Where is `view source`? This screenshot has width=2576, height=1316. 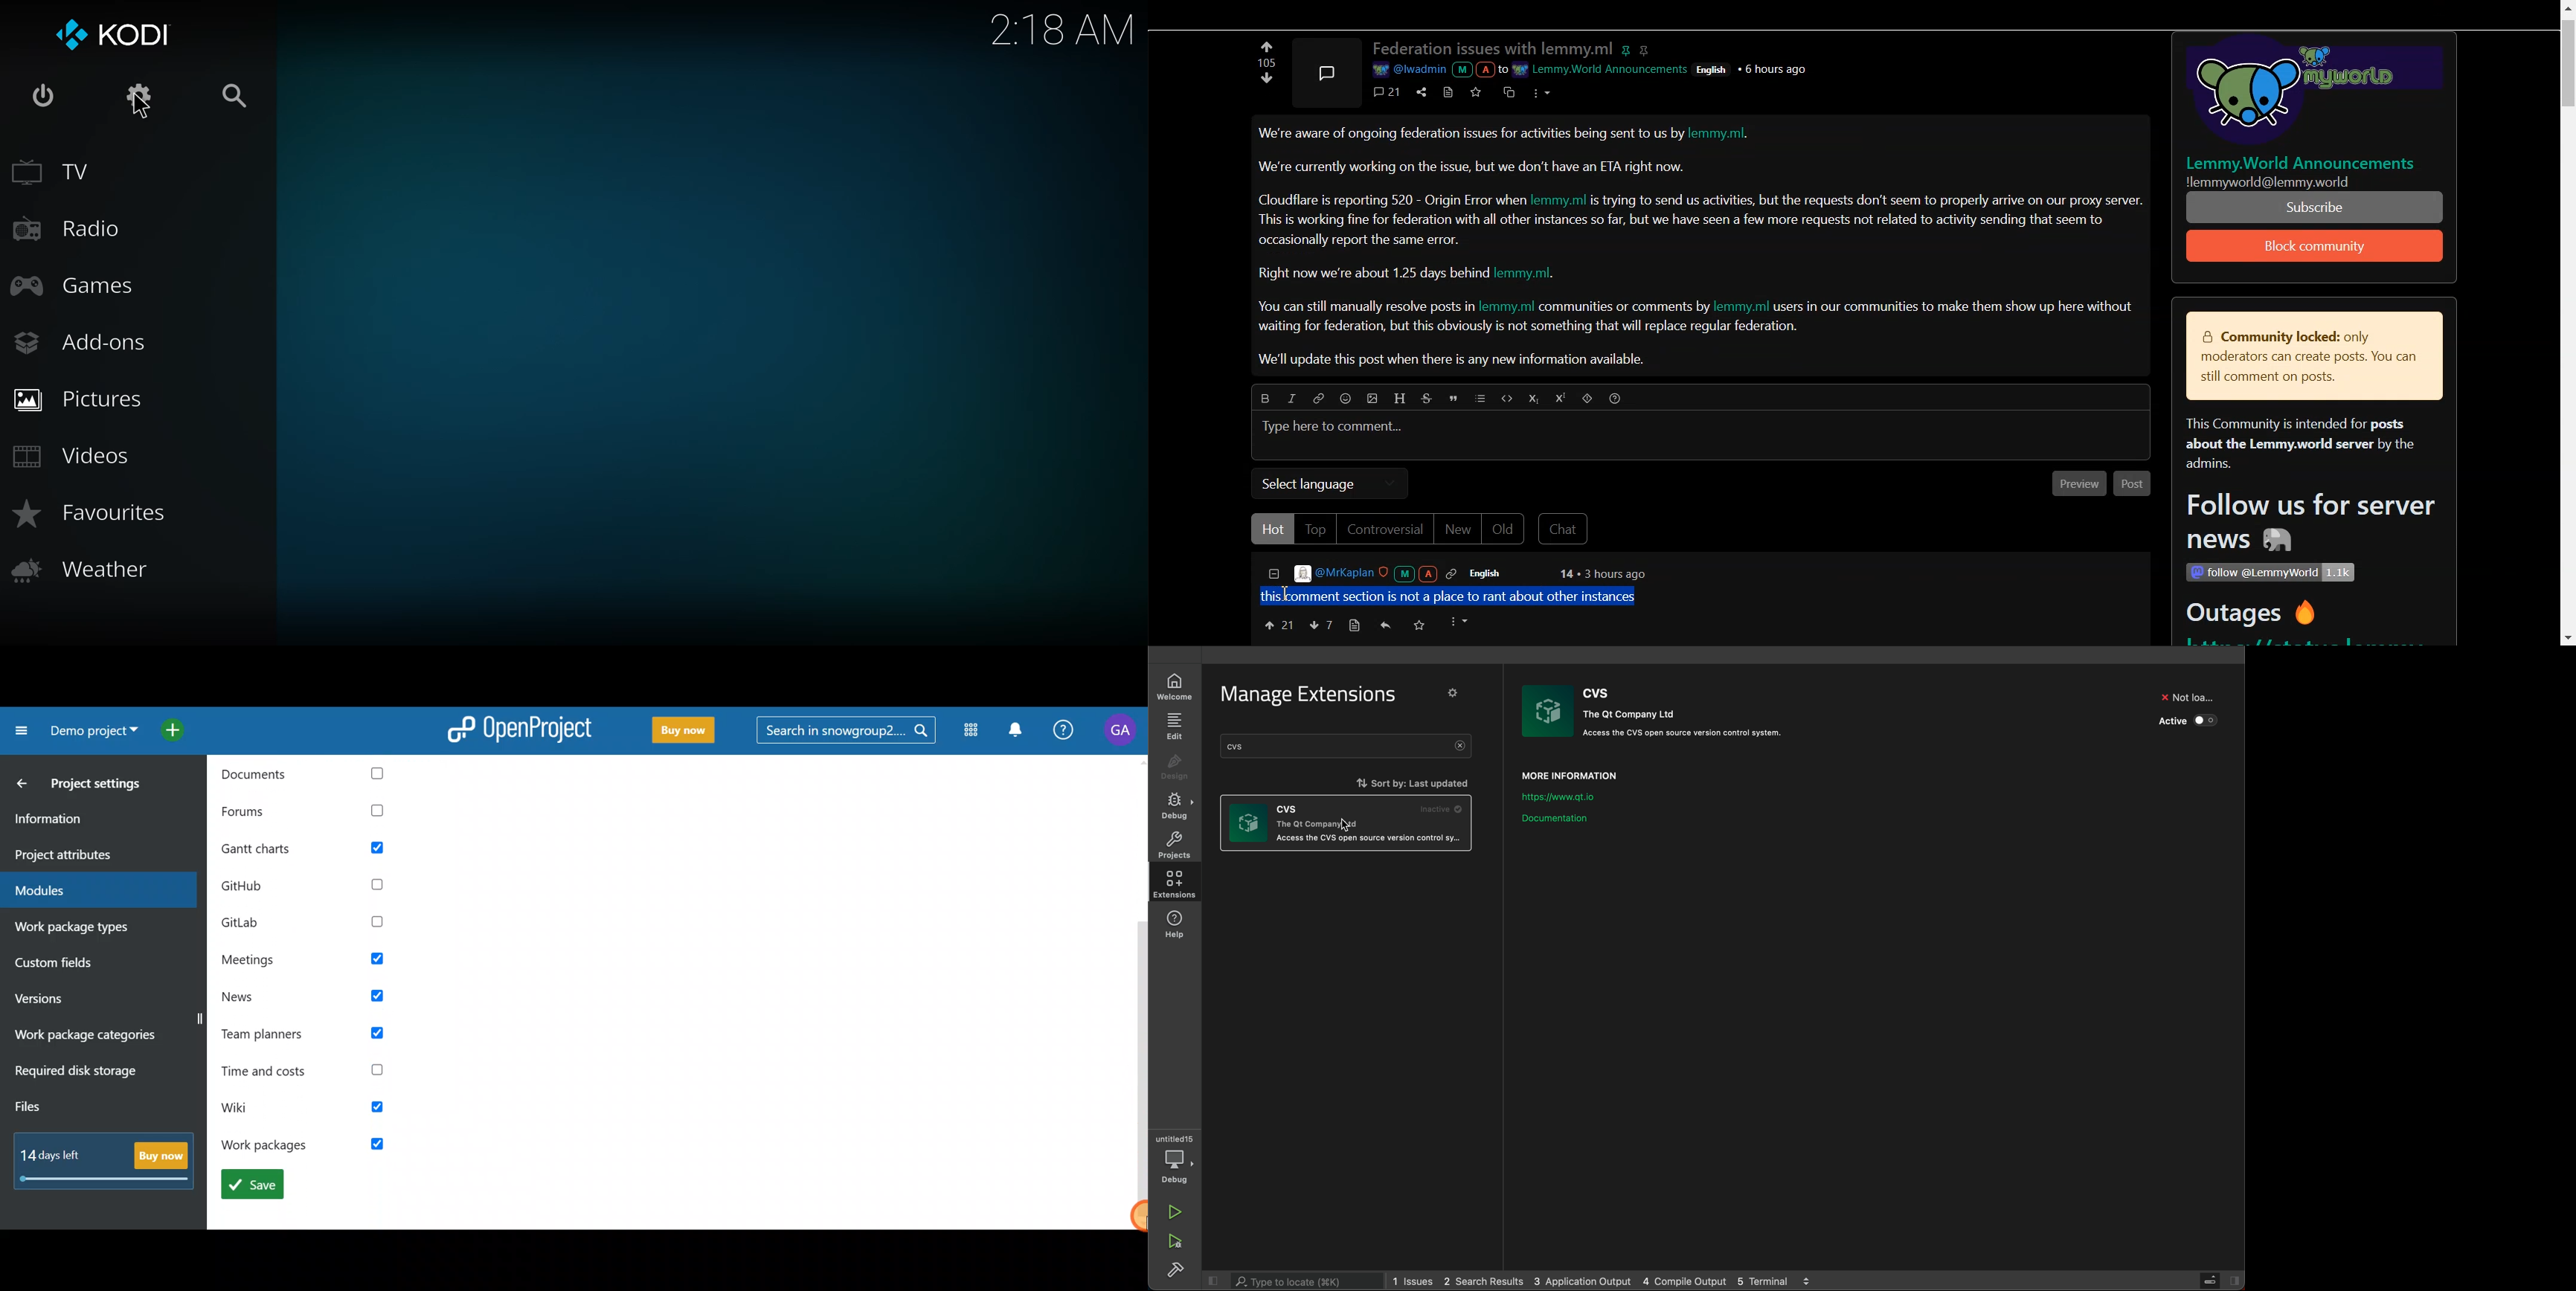 view source is located at coordinates (1354, 625).